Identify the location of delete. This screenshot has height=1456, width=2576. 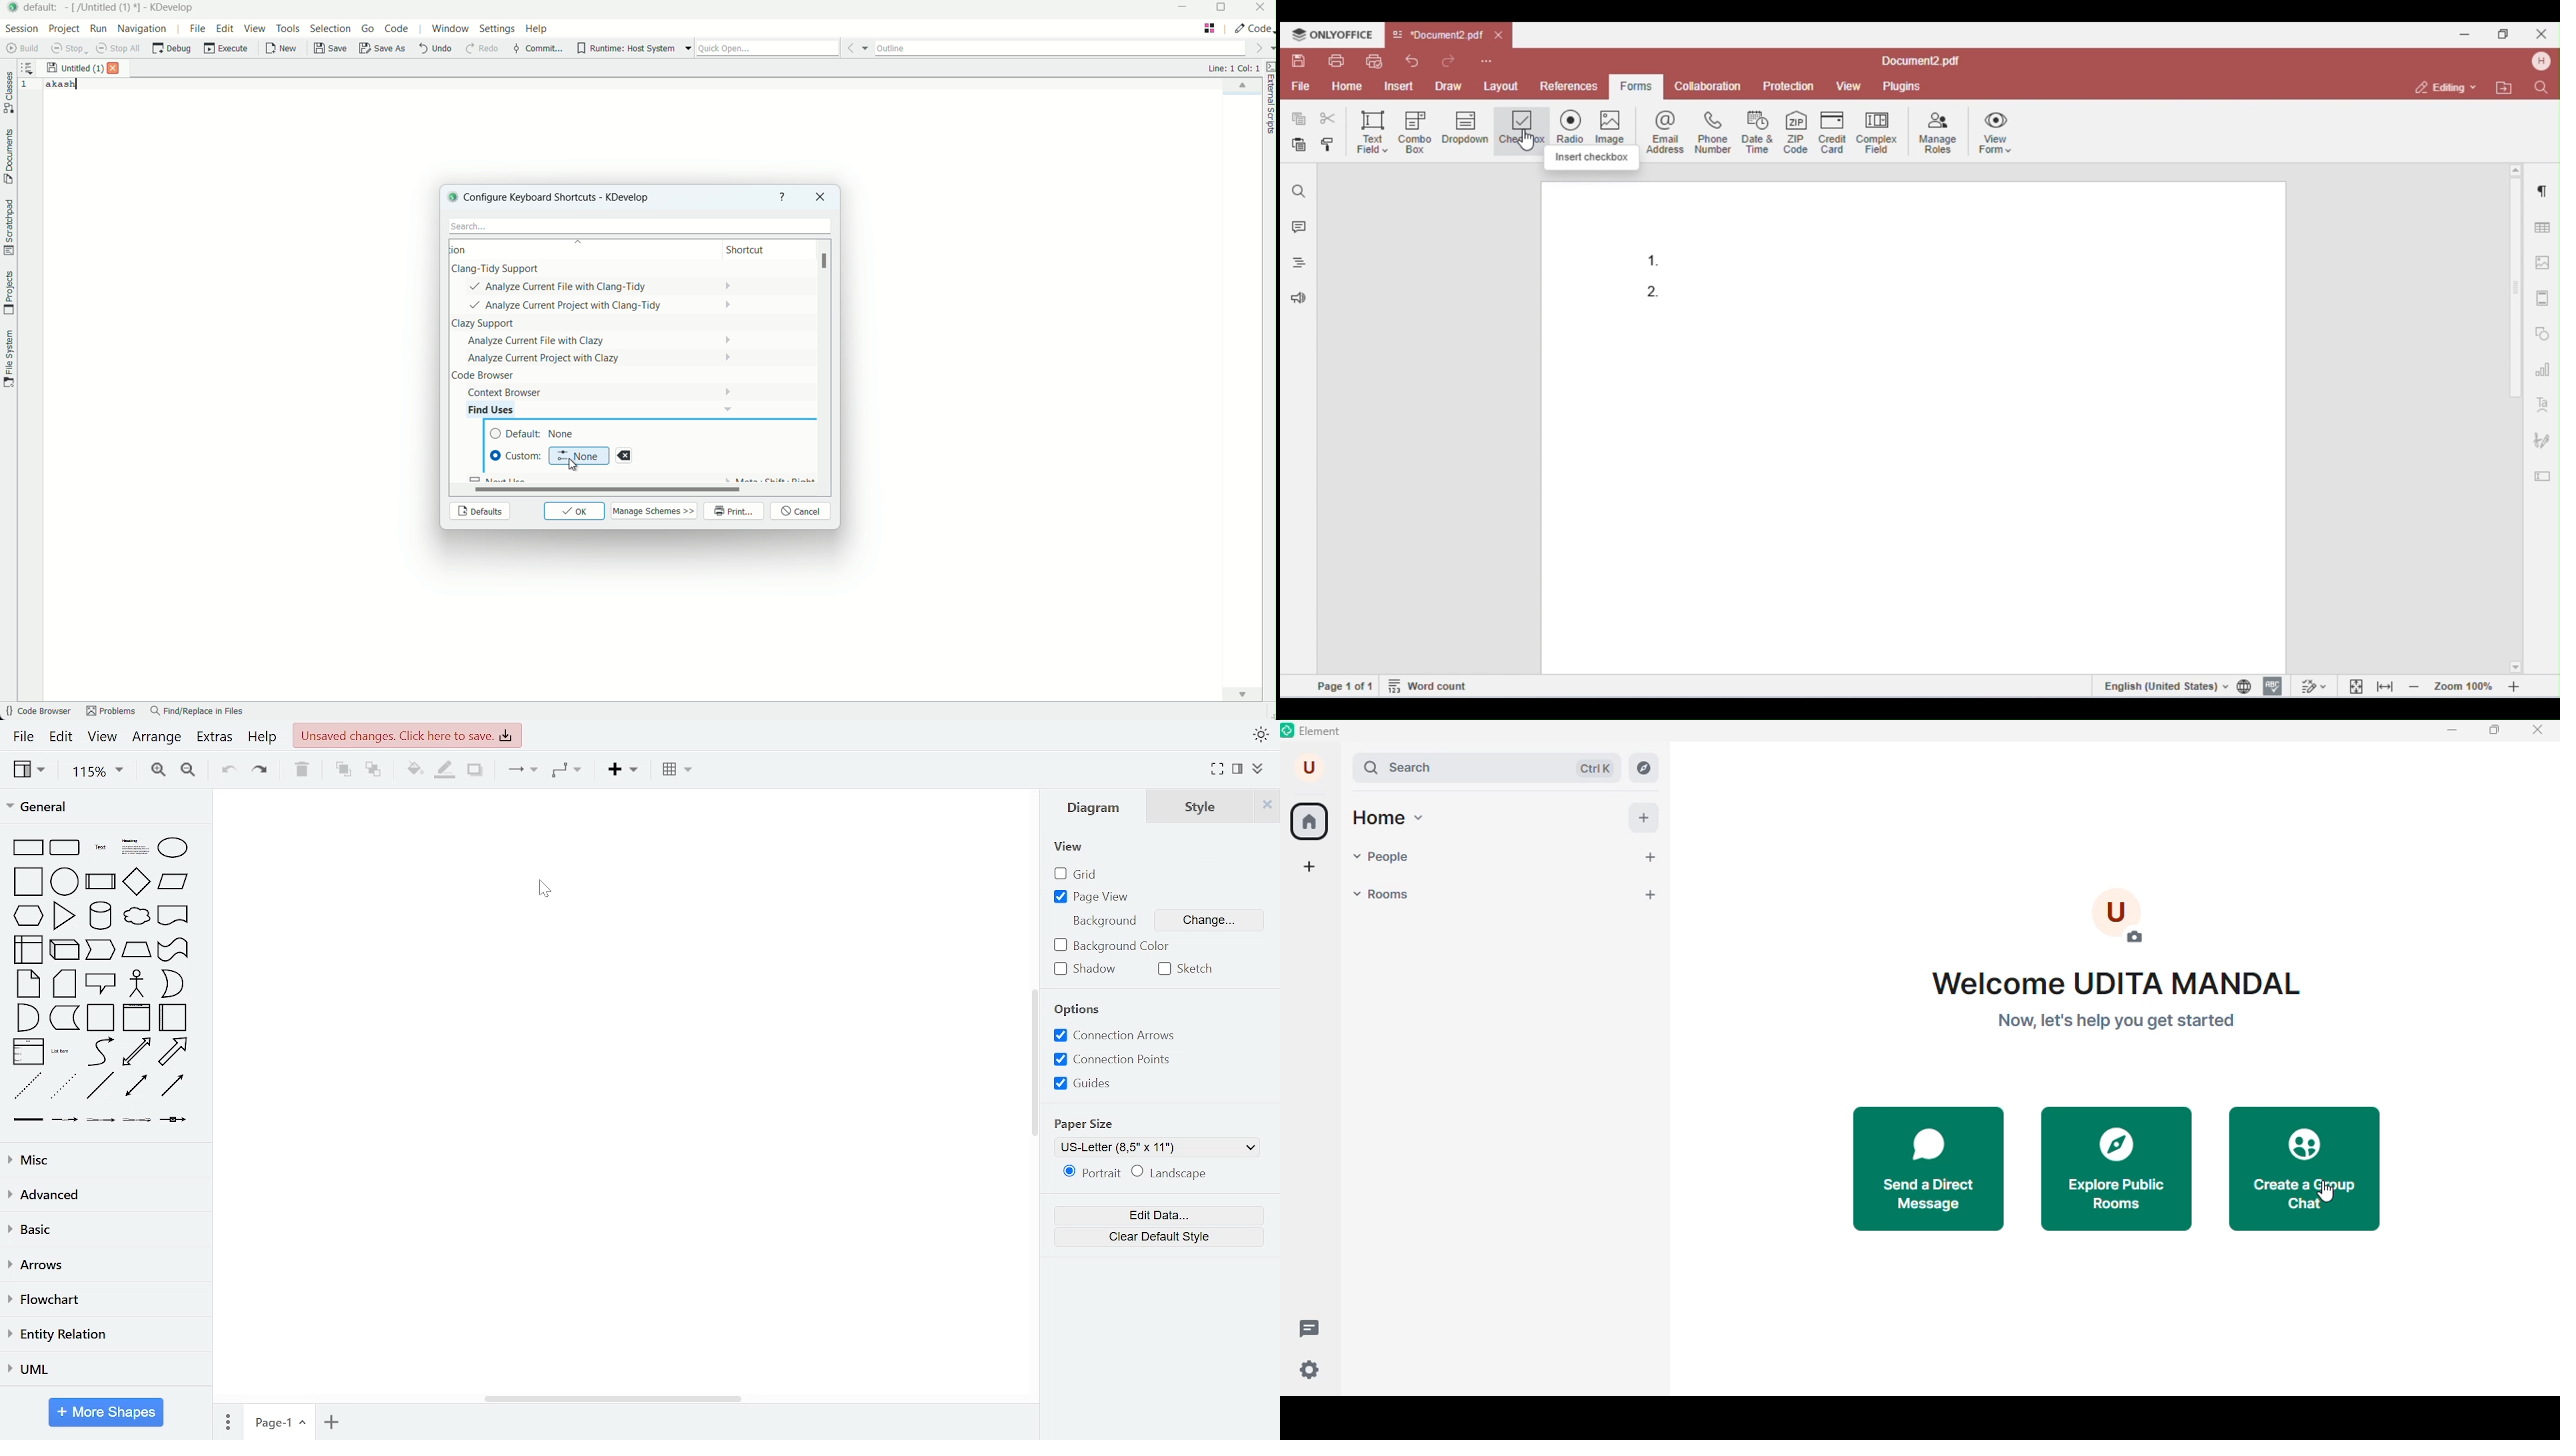
(302, 770).